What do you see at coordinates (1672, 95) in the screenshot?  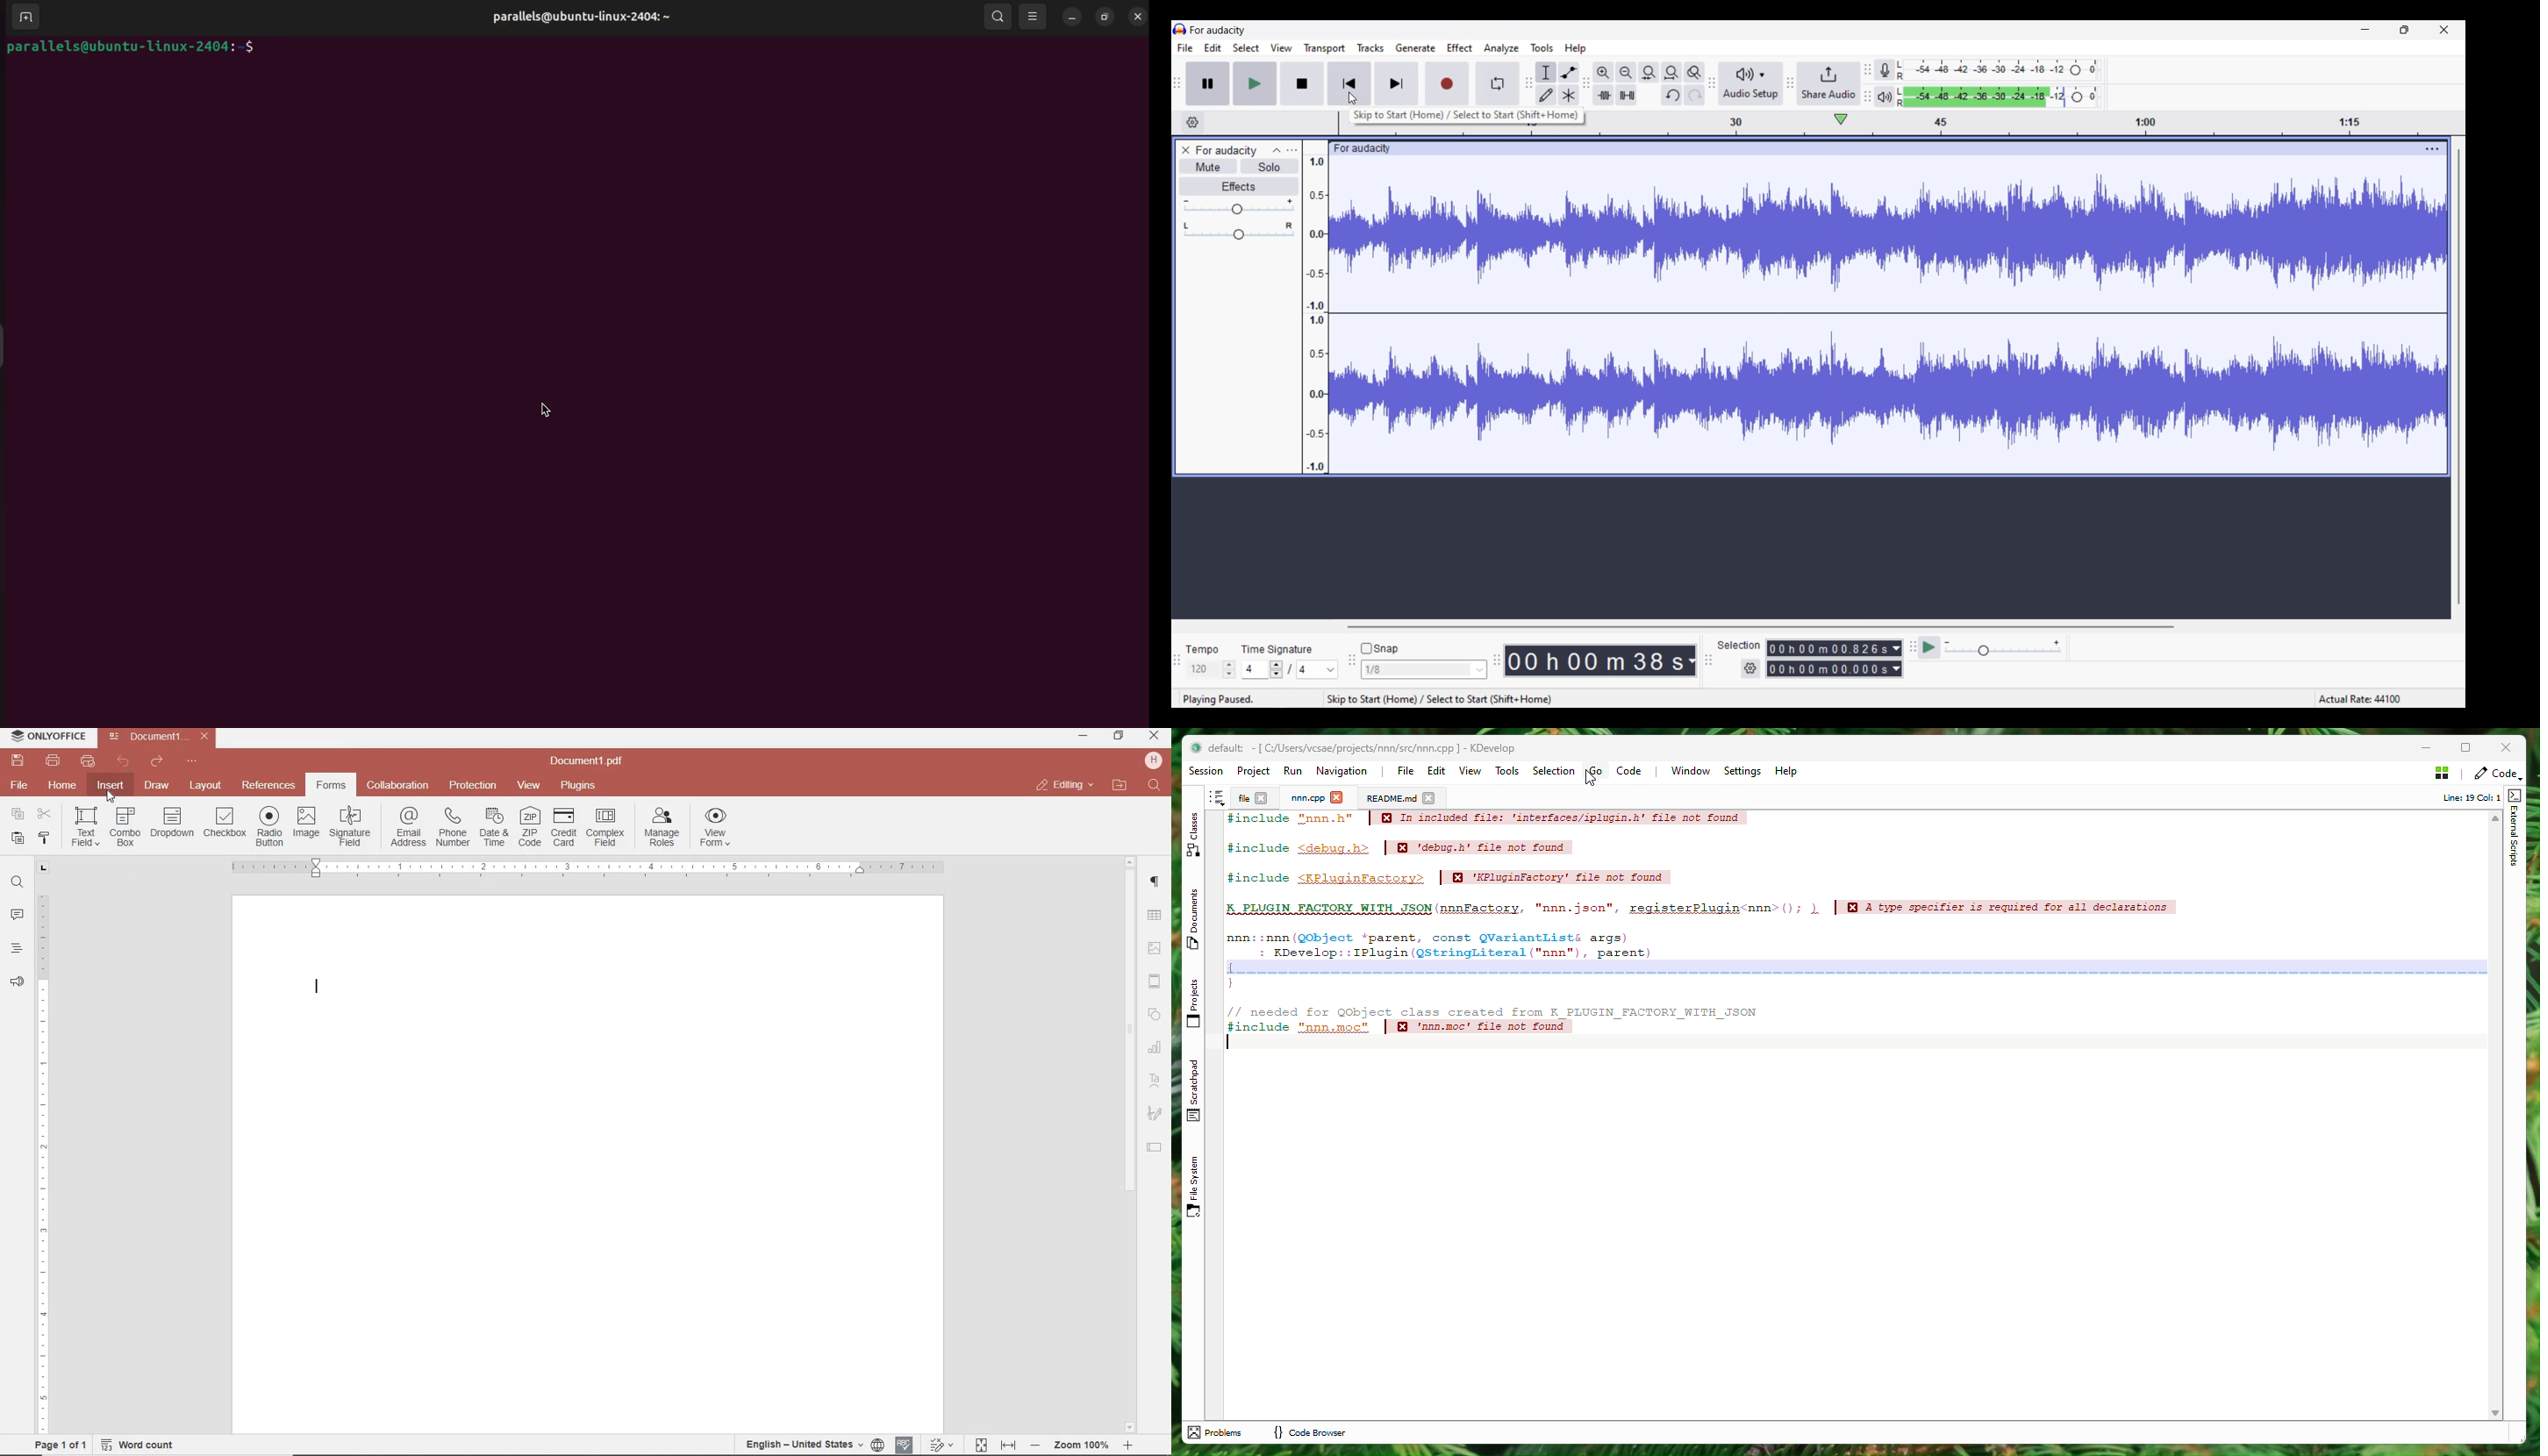 I see `Undo` at bounding box center [1672, 95].